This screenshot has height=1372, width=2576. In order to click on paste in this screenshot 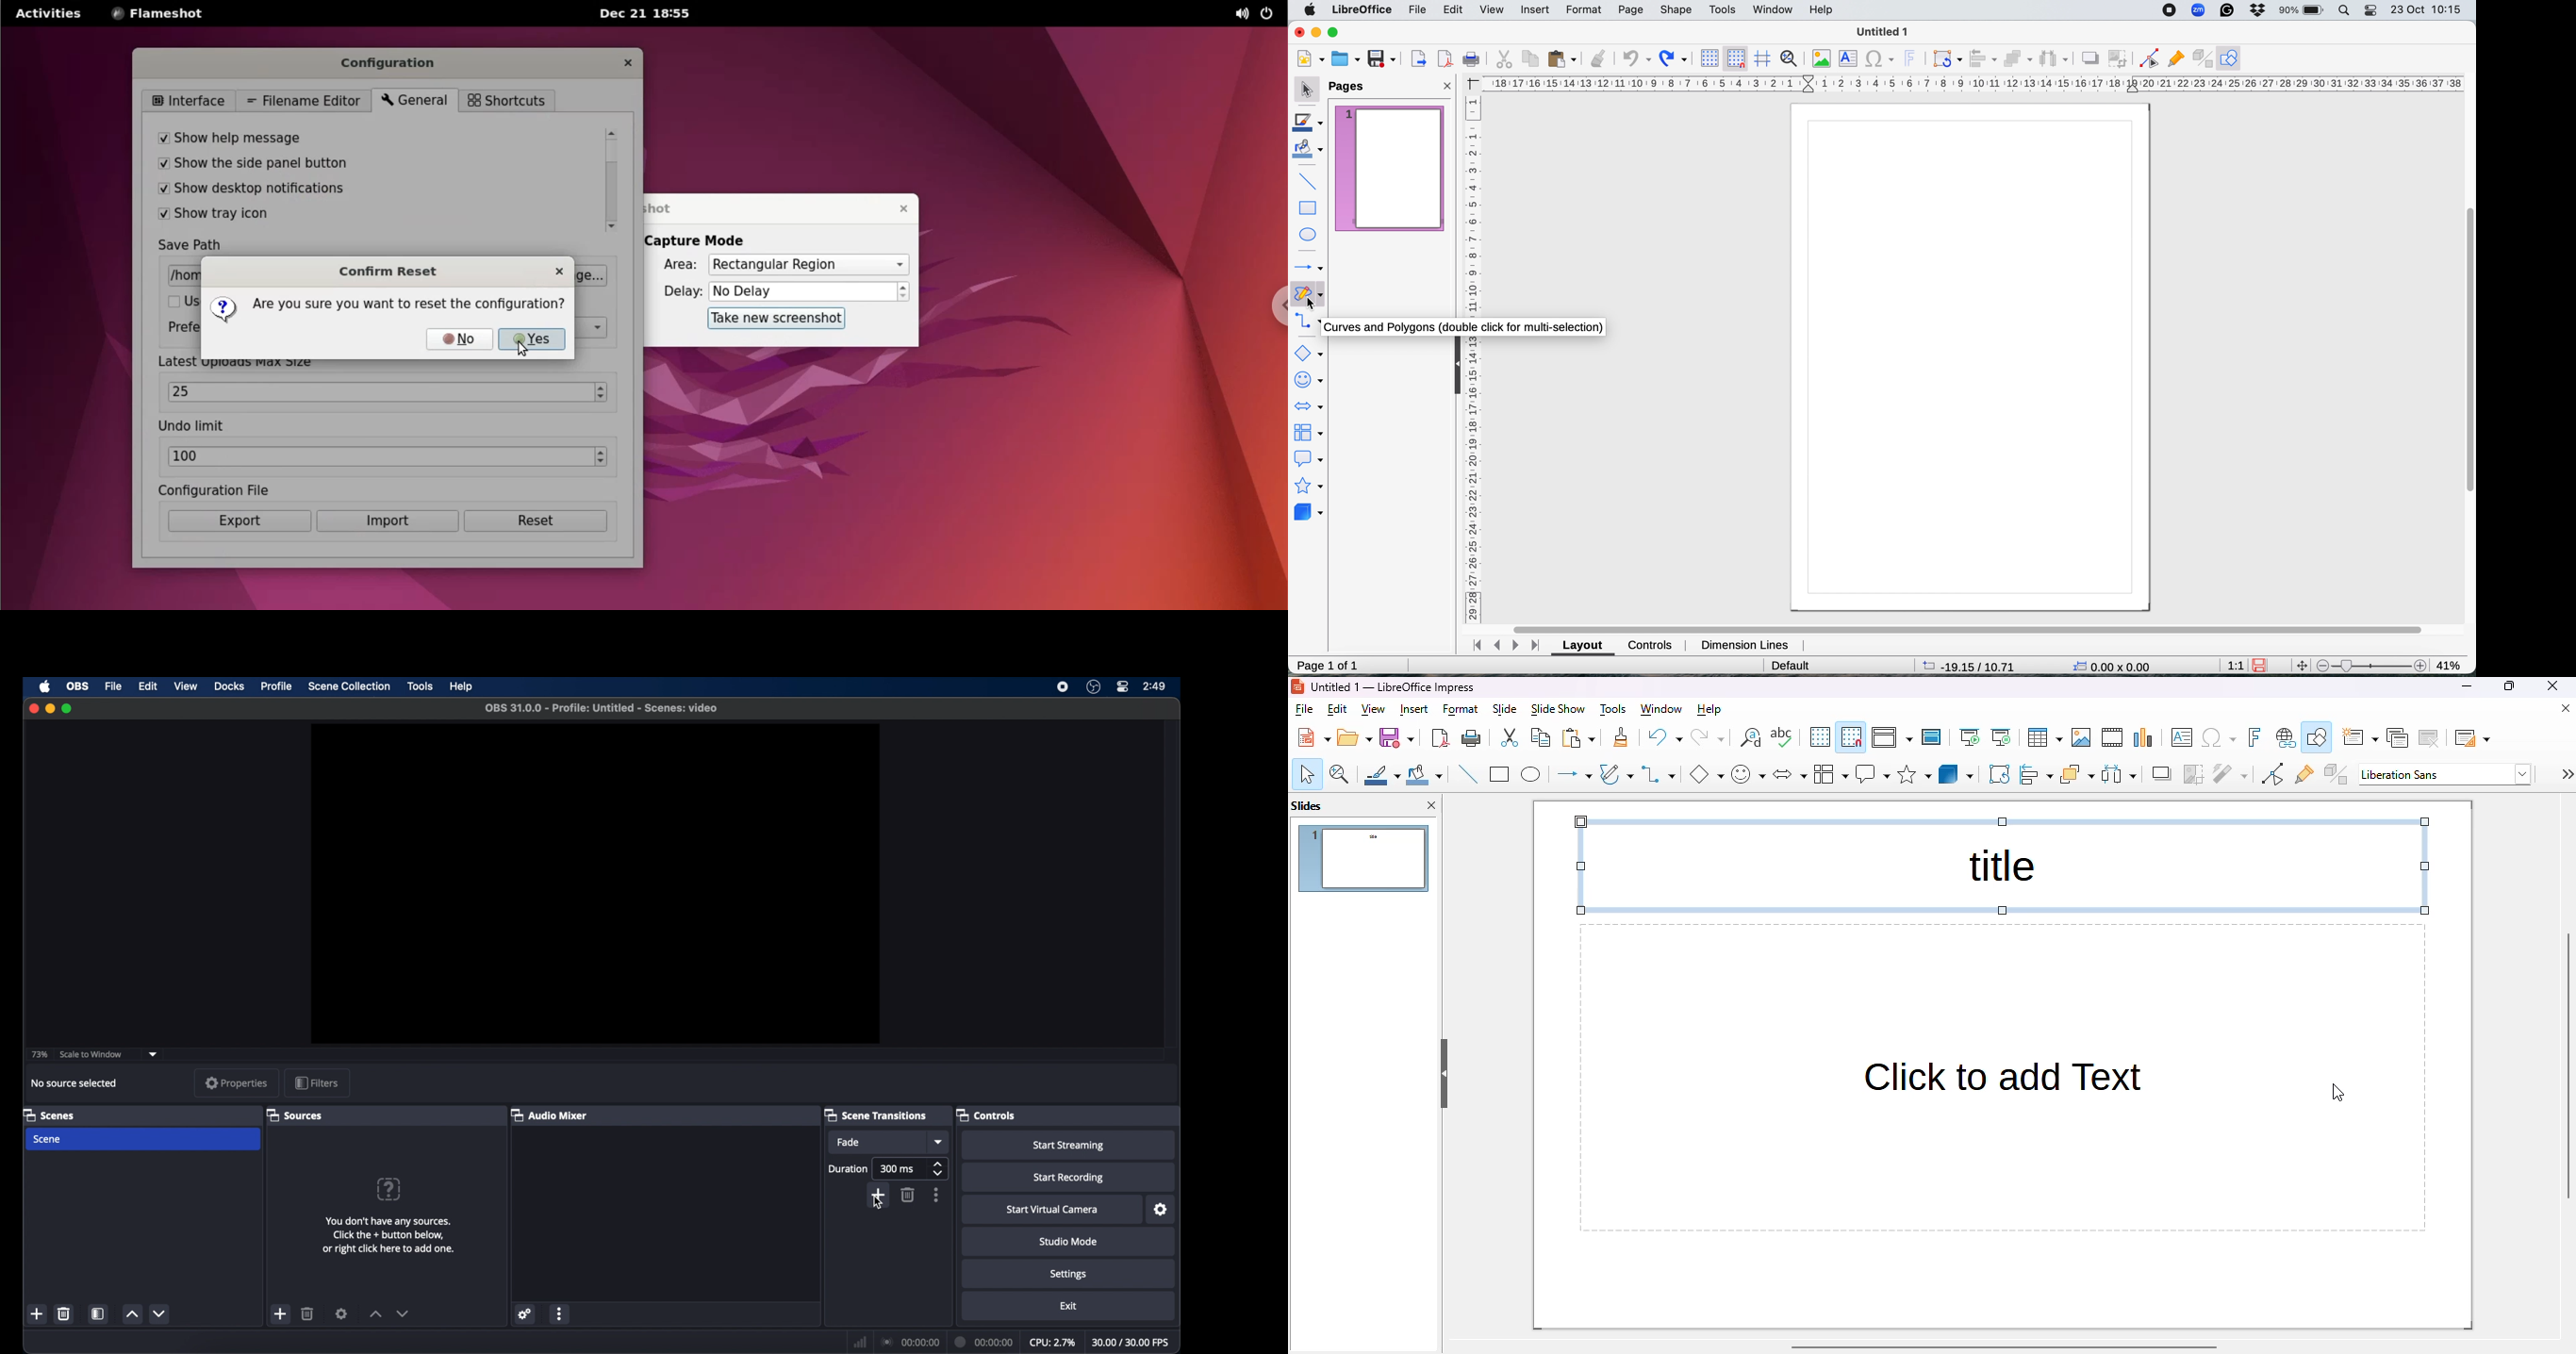, I will do `click(1564, 59)`.